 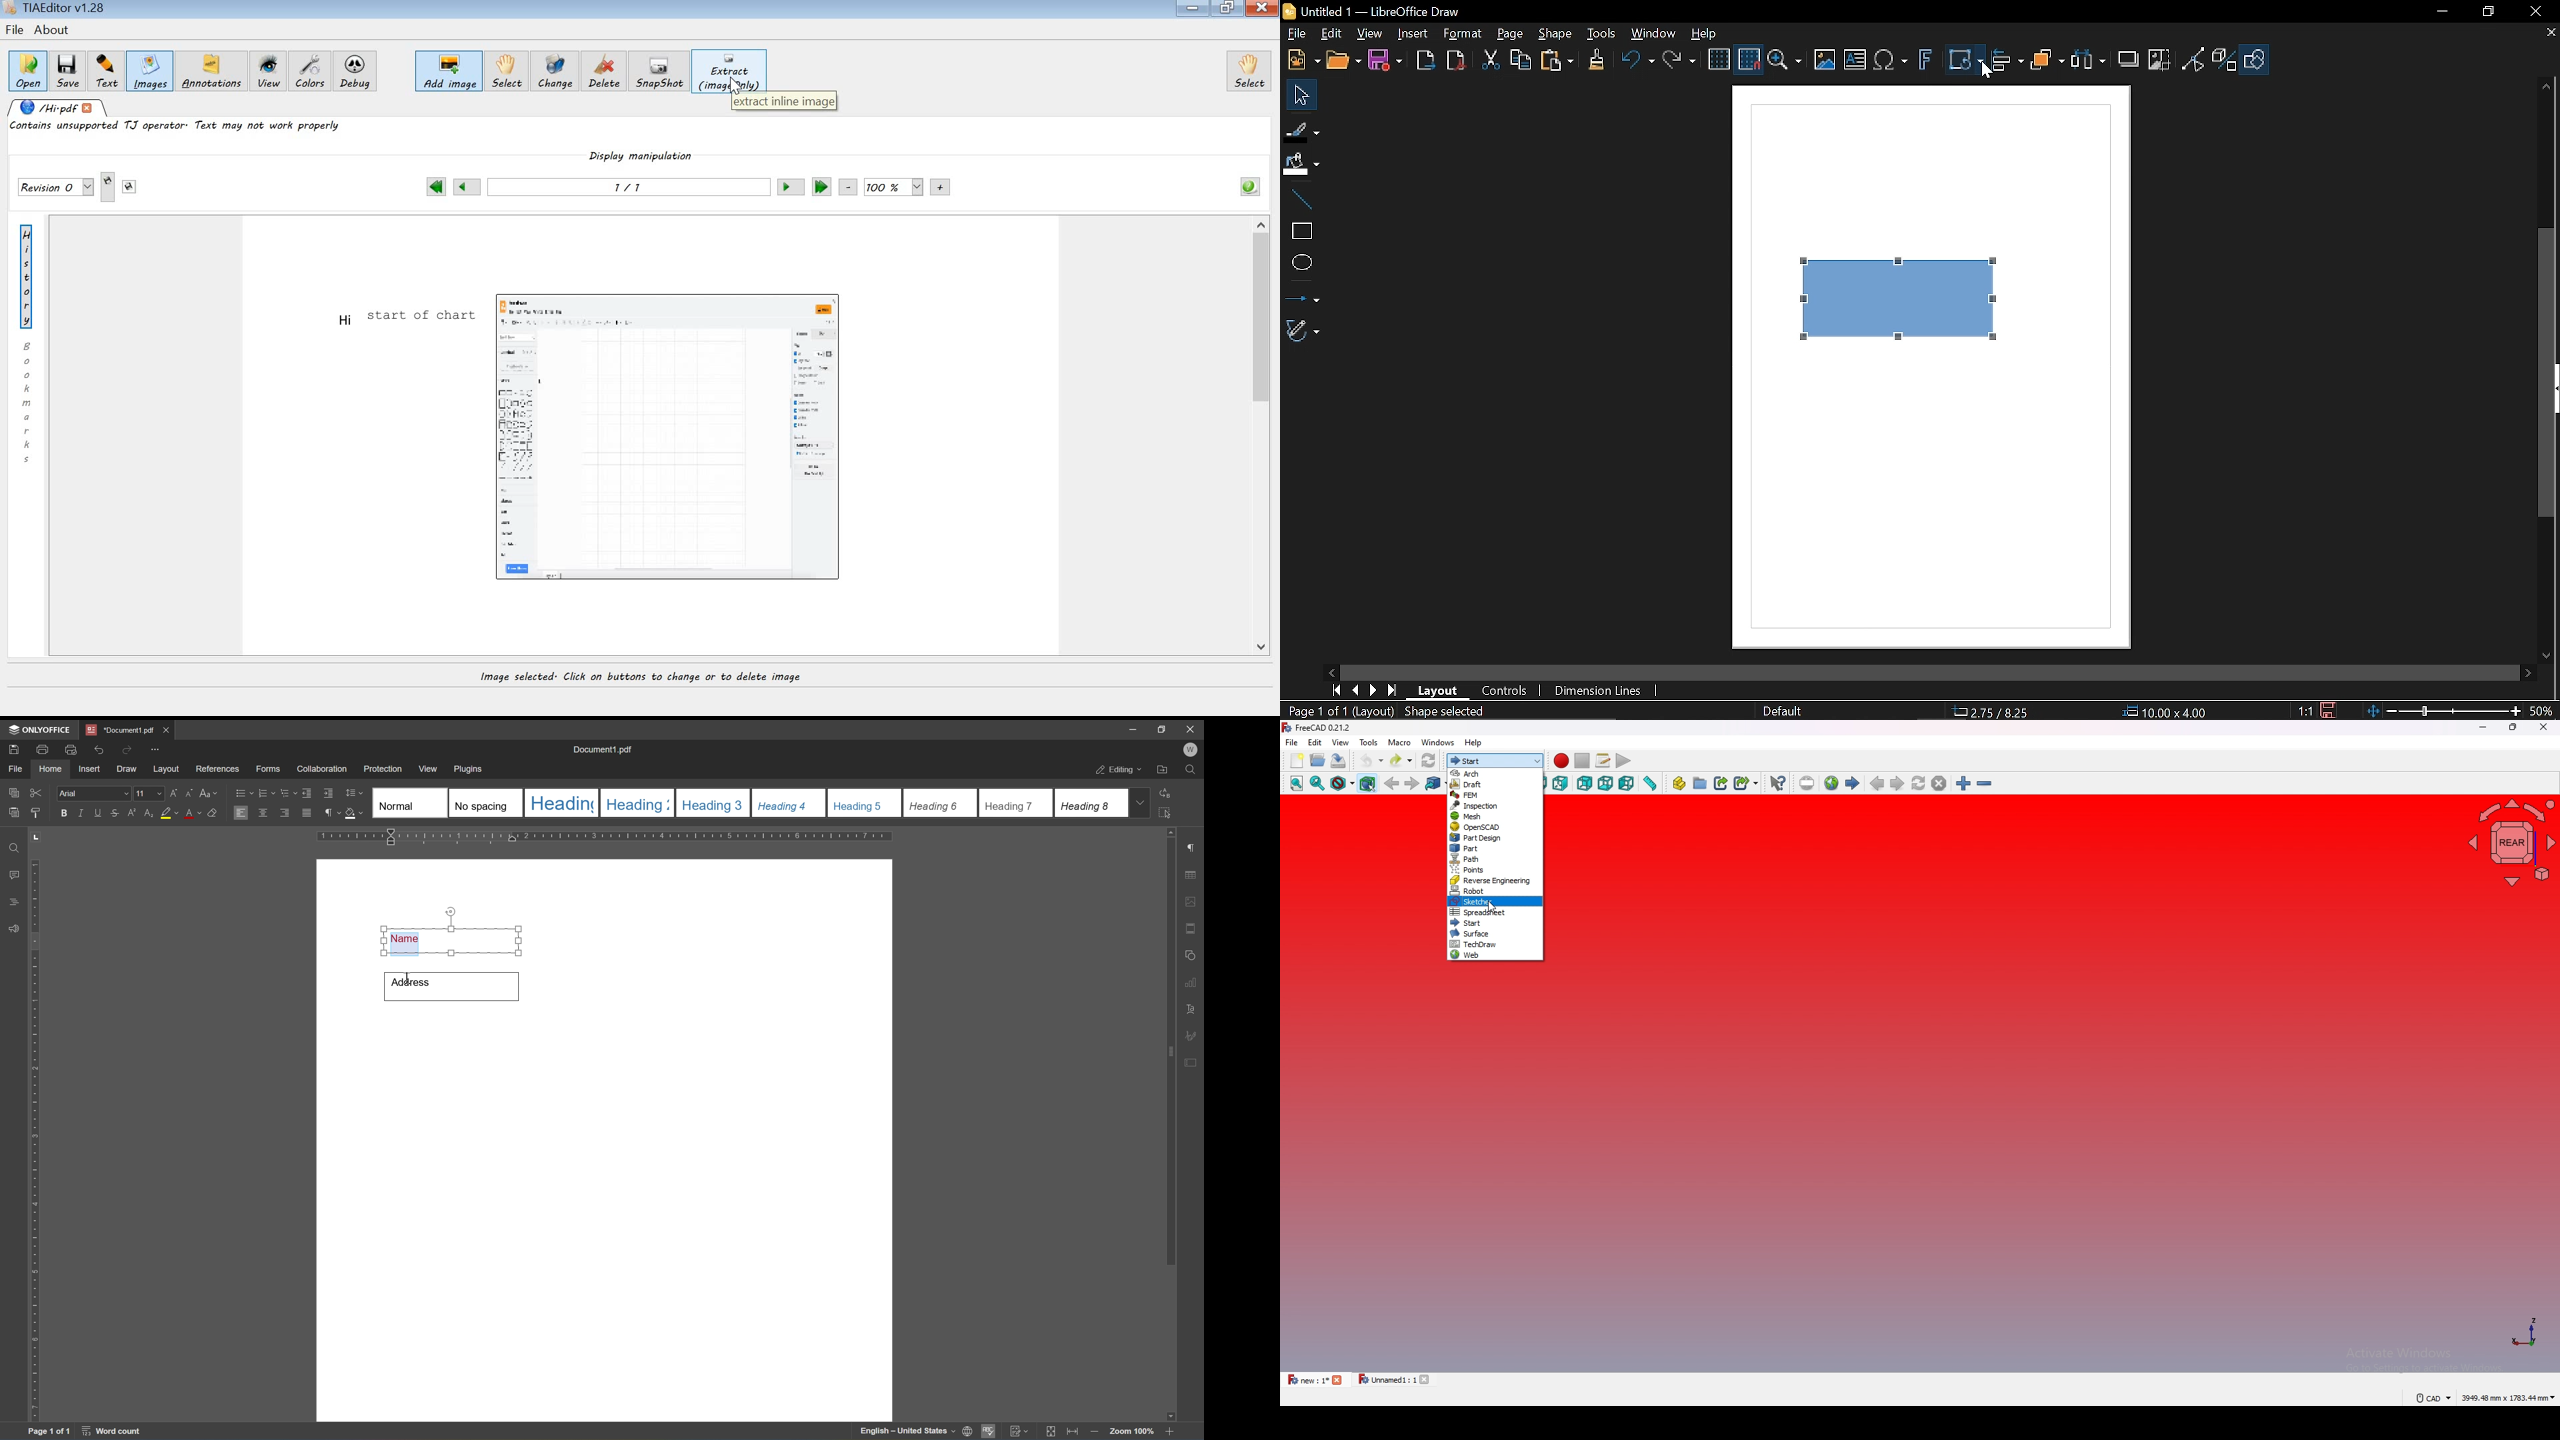 I want to click on Selelct t least three objects to distribute, so click(x=2088, y=61).